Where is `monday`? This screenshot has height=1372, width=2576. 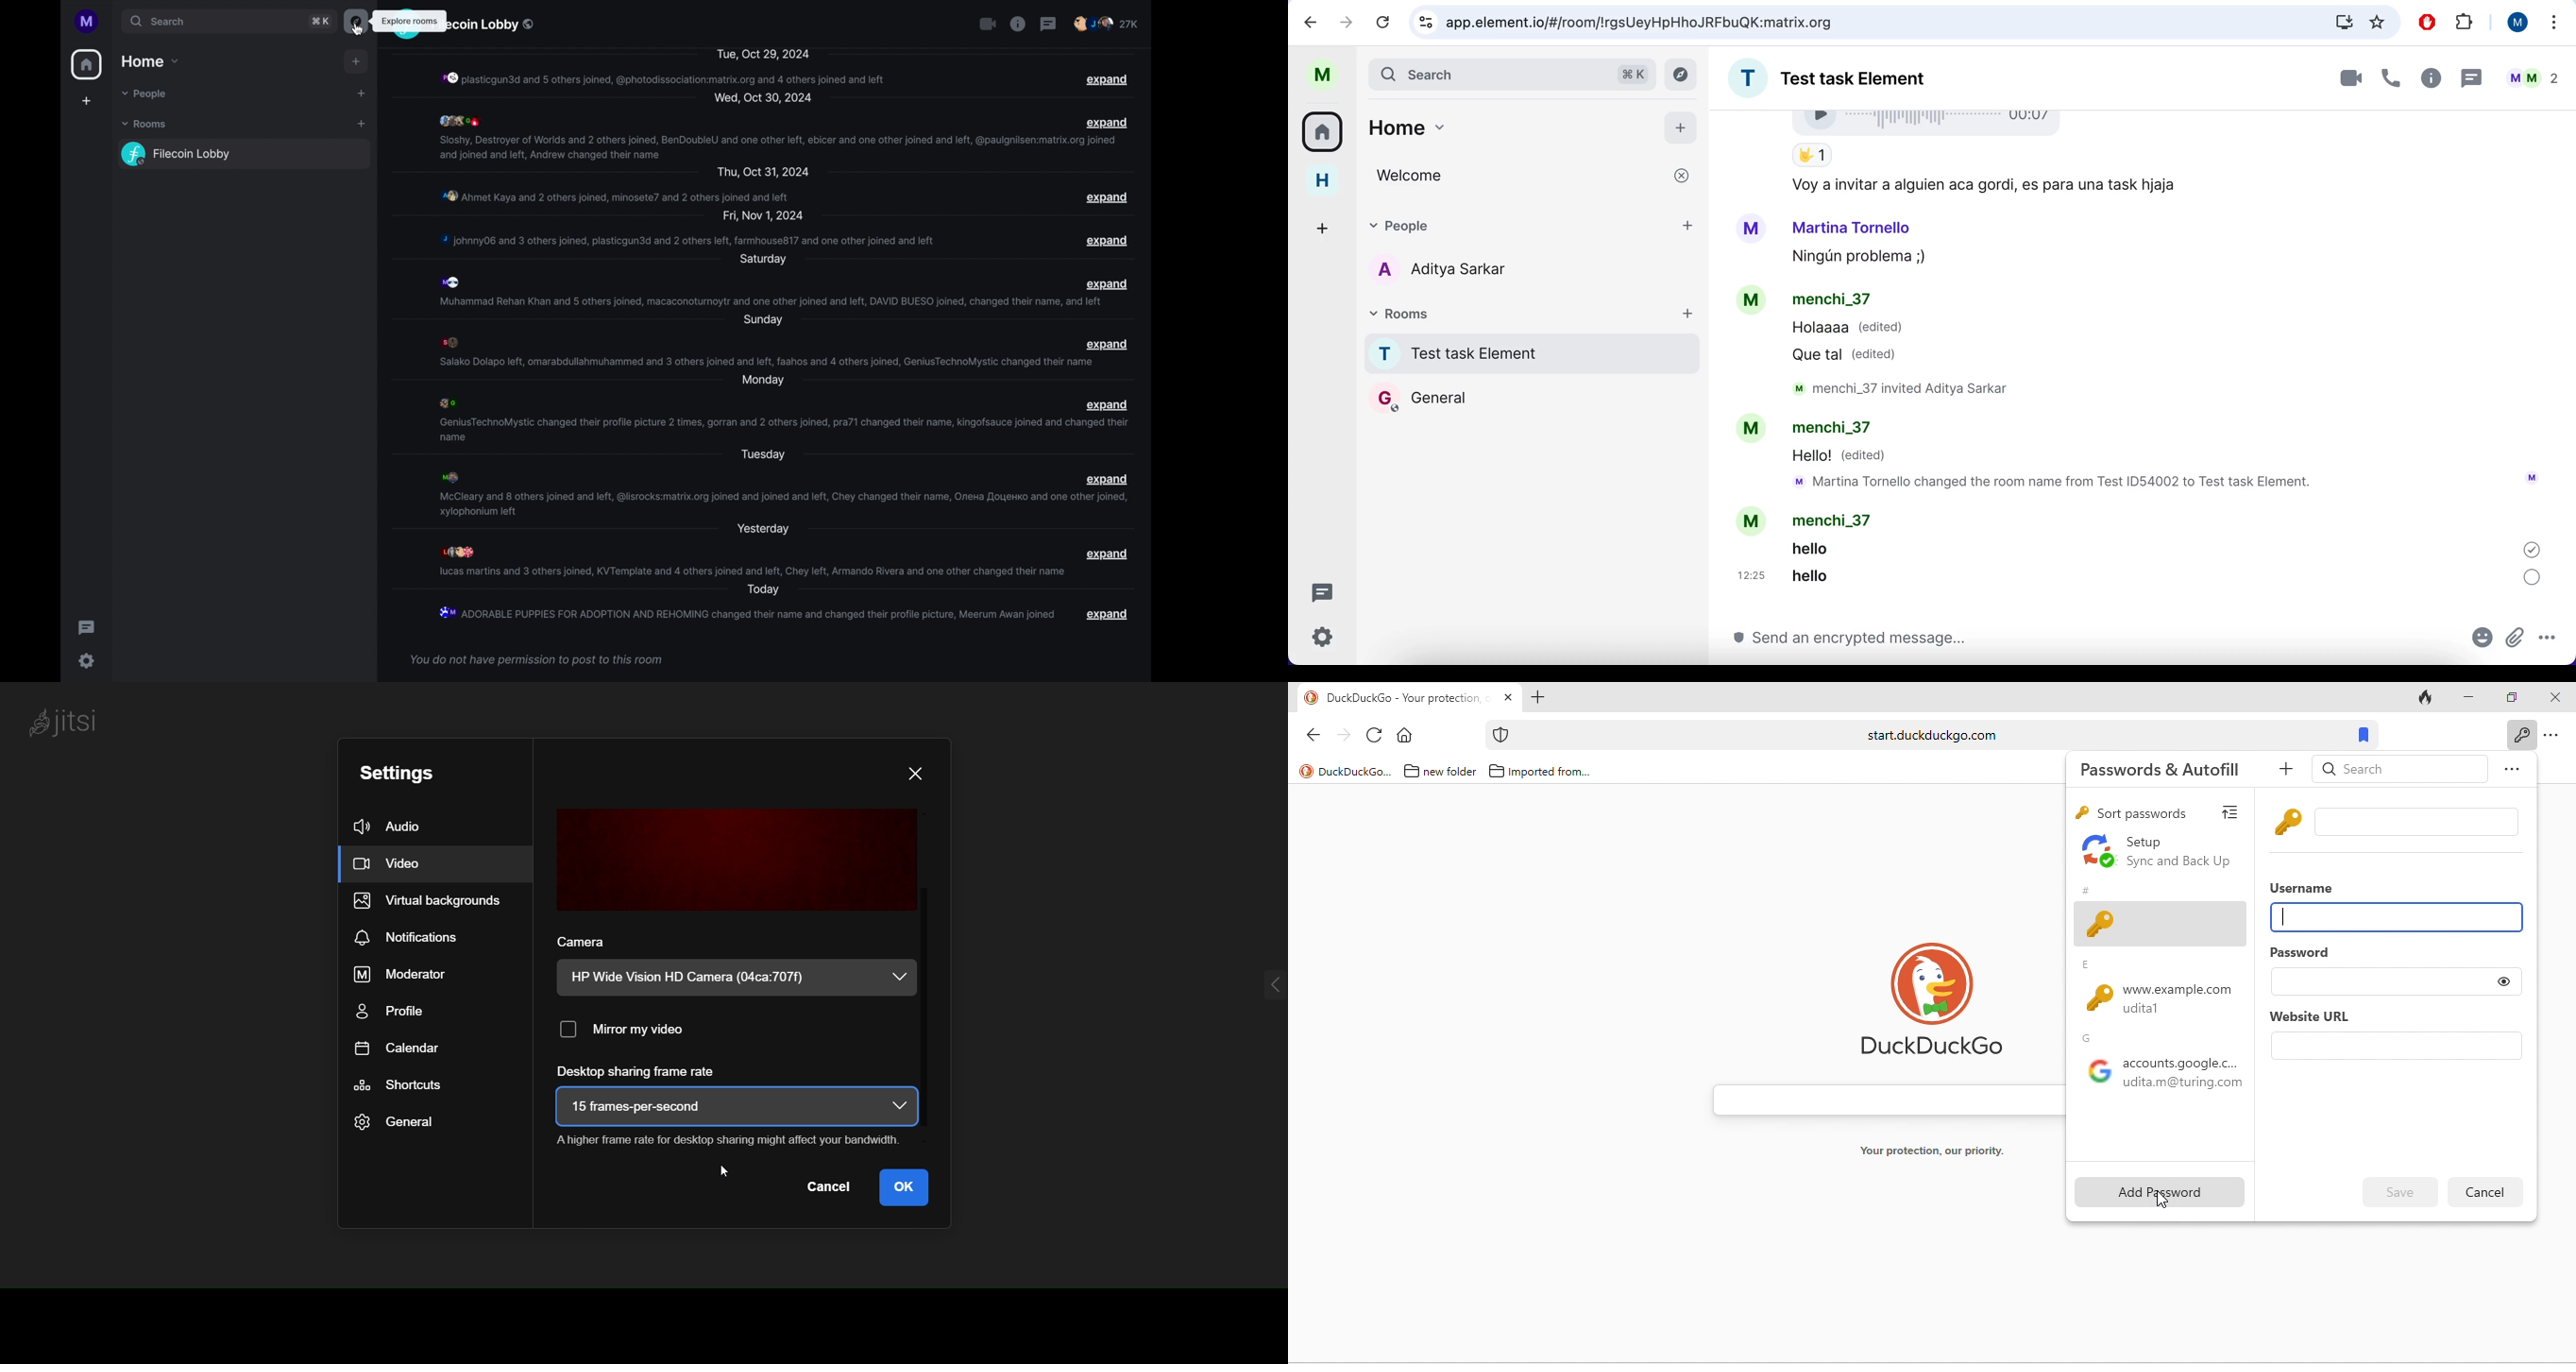
monday is located at coordinates (763, 380).